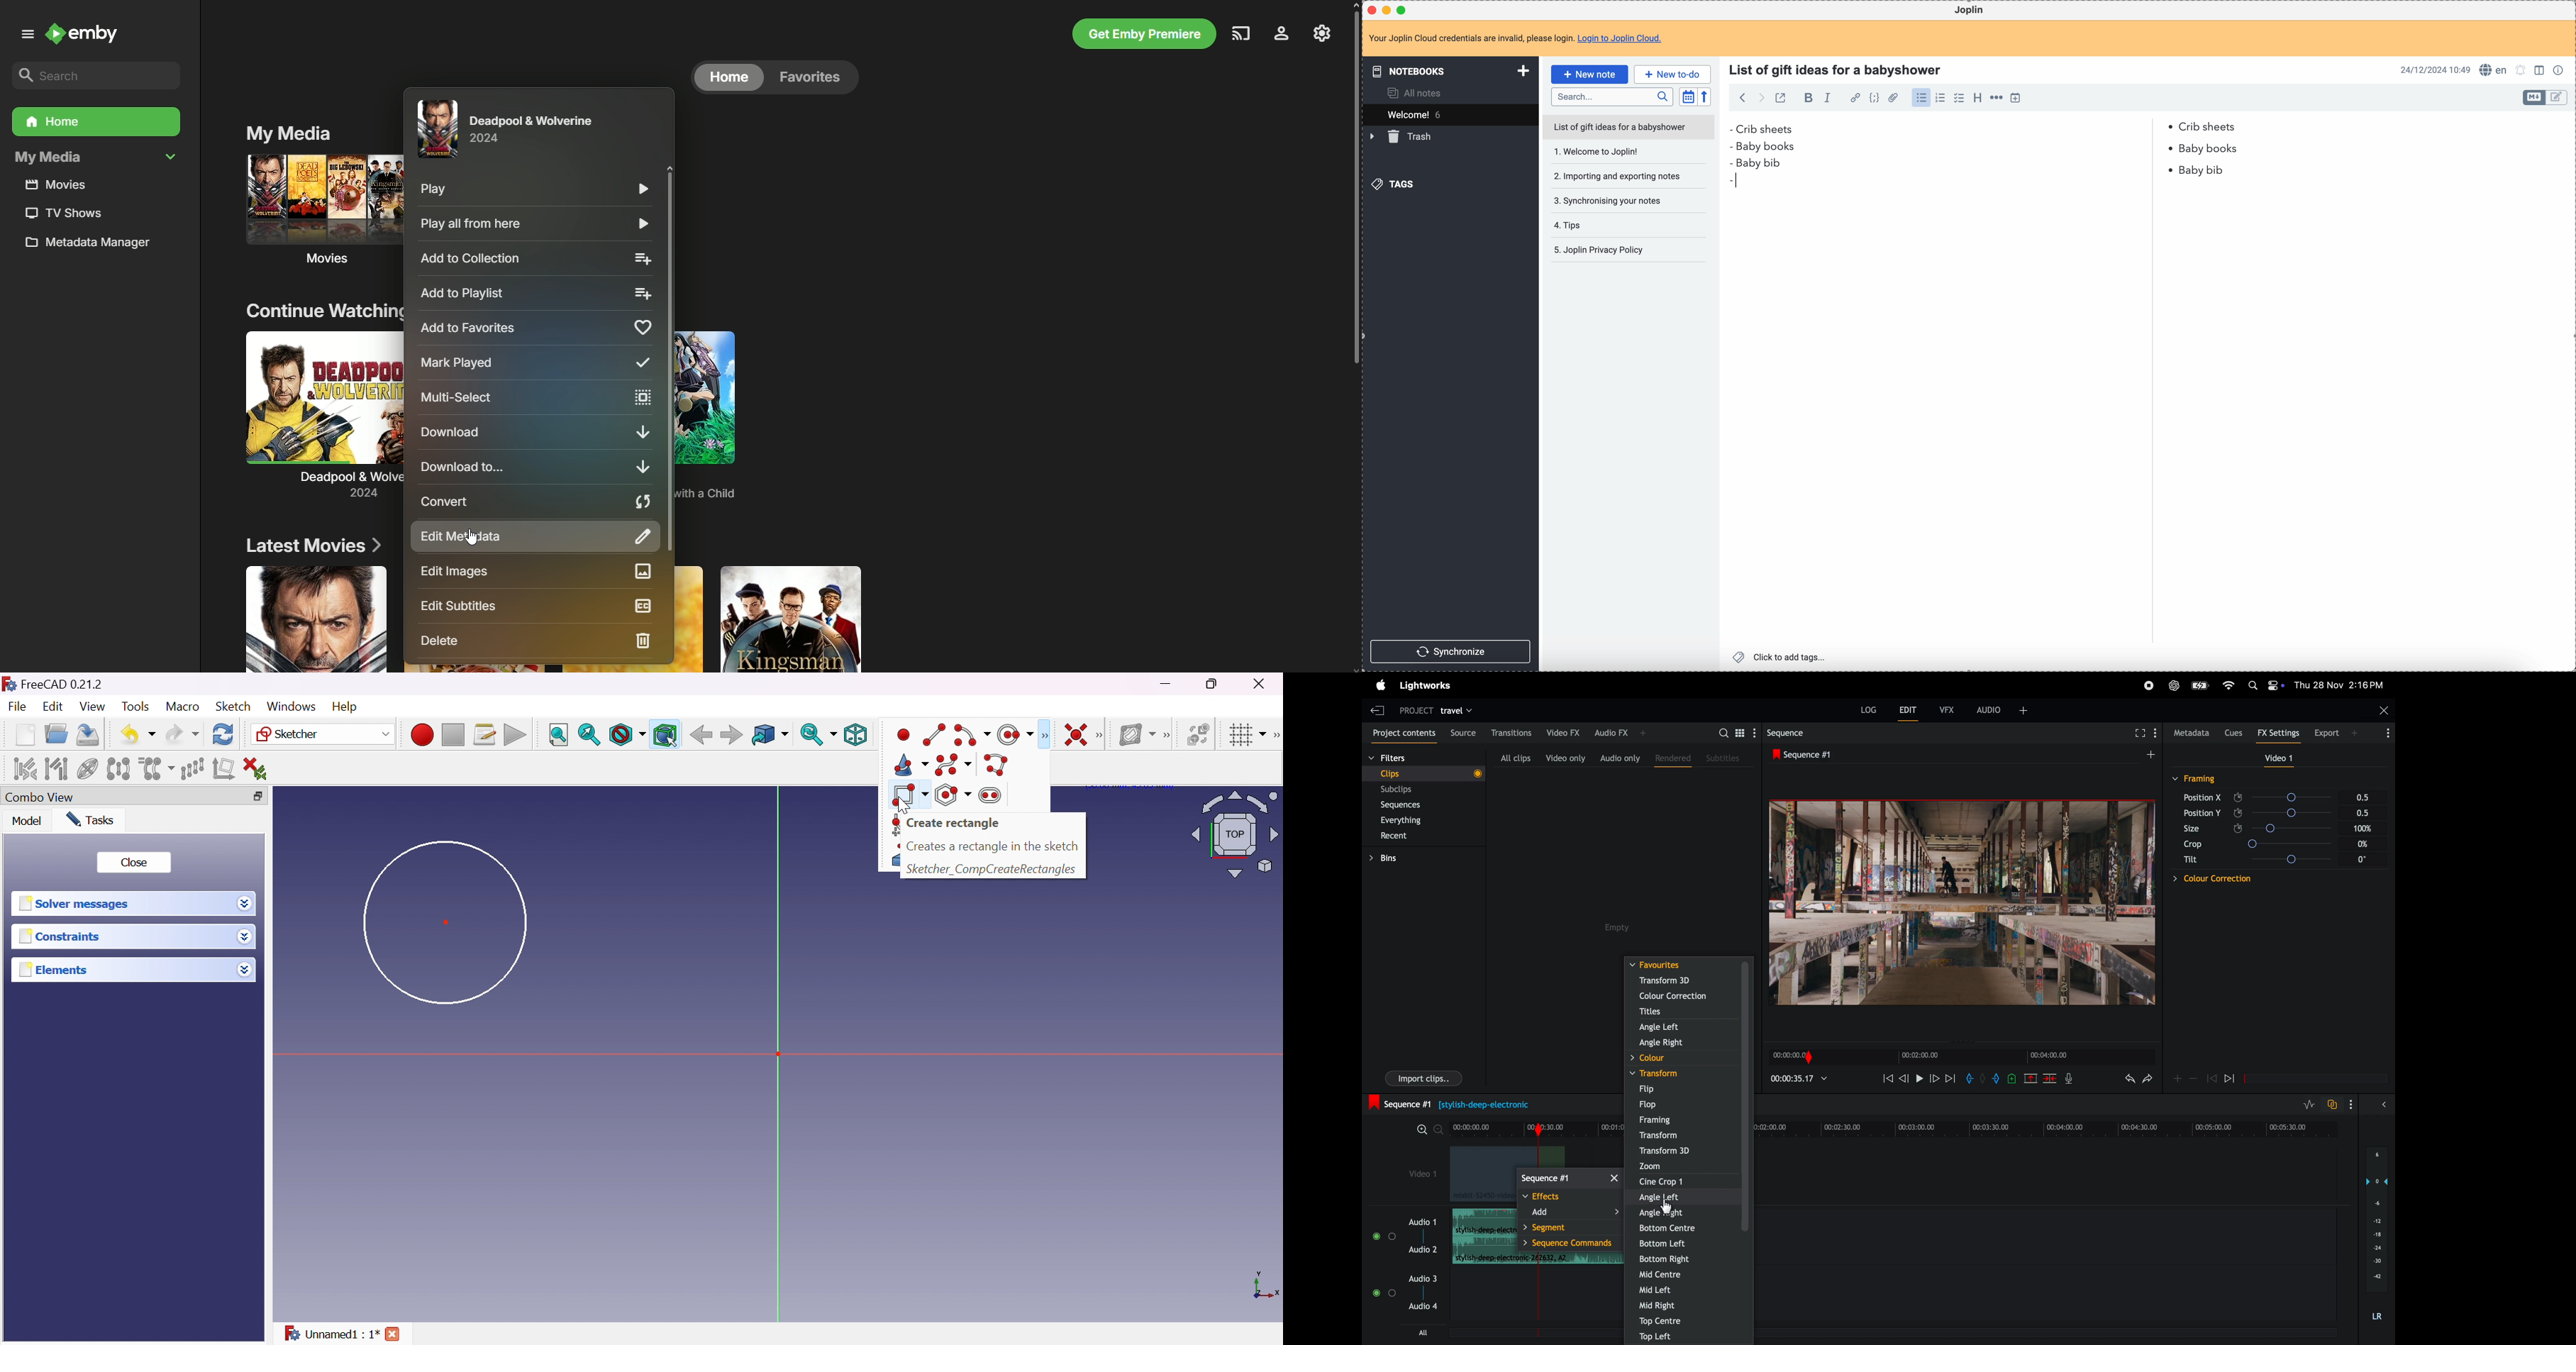 Image resolution: width=2576 pixels, height=1372 pixels. Describe the element at coordinates (1564, 758) in the screenshot. I see `video only` at that location.